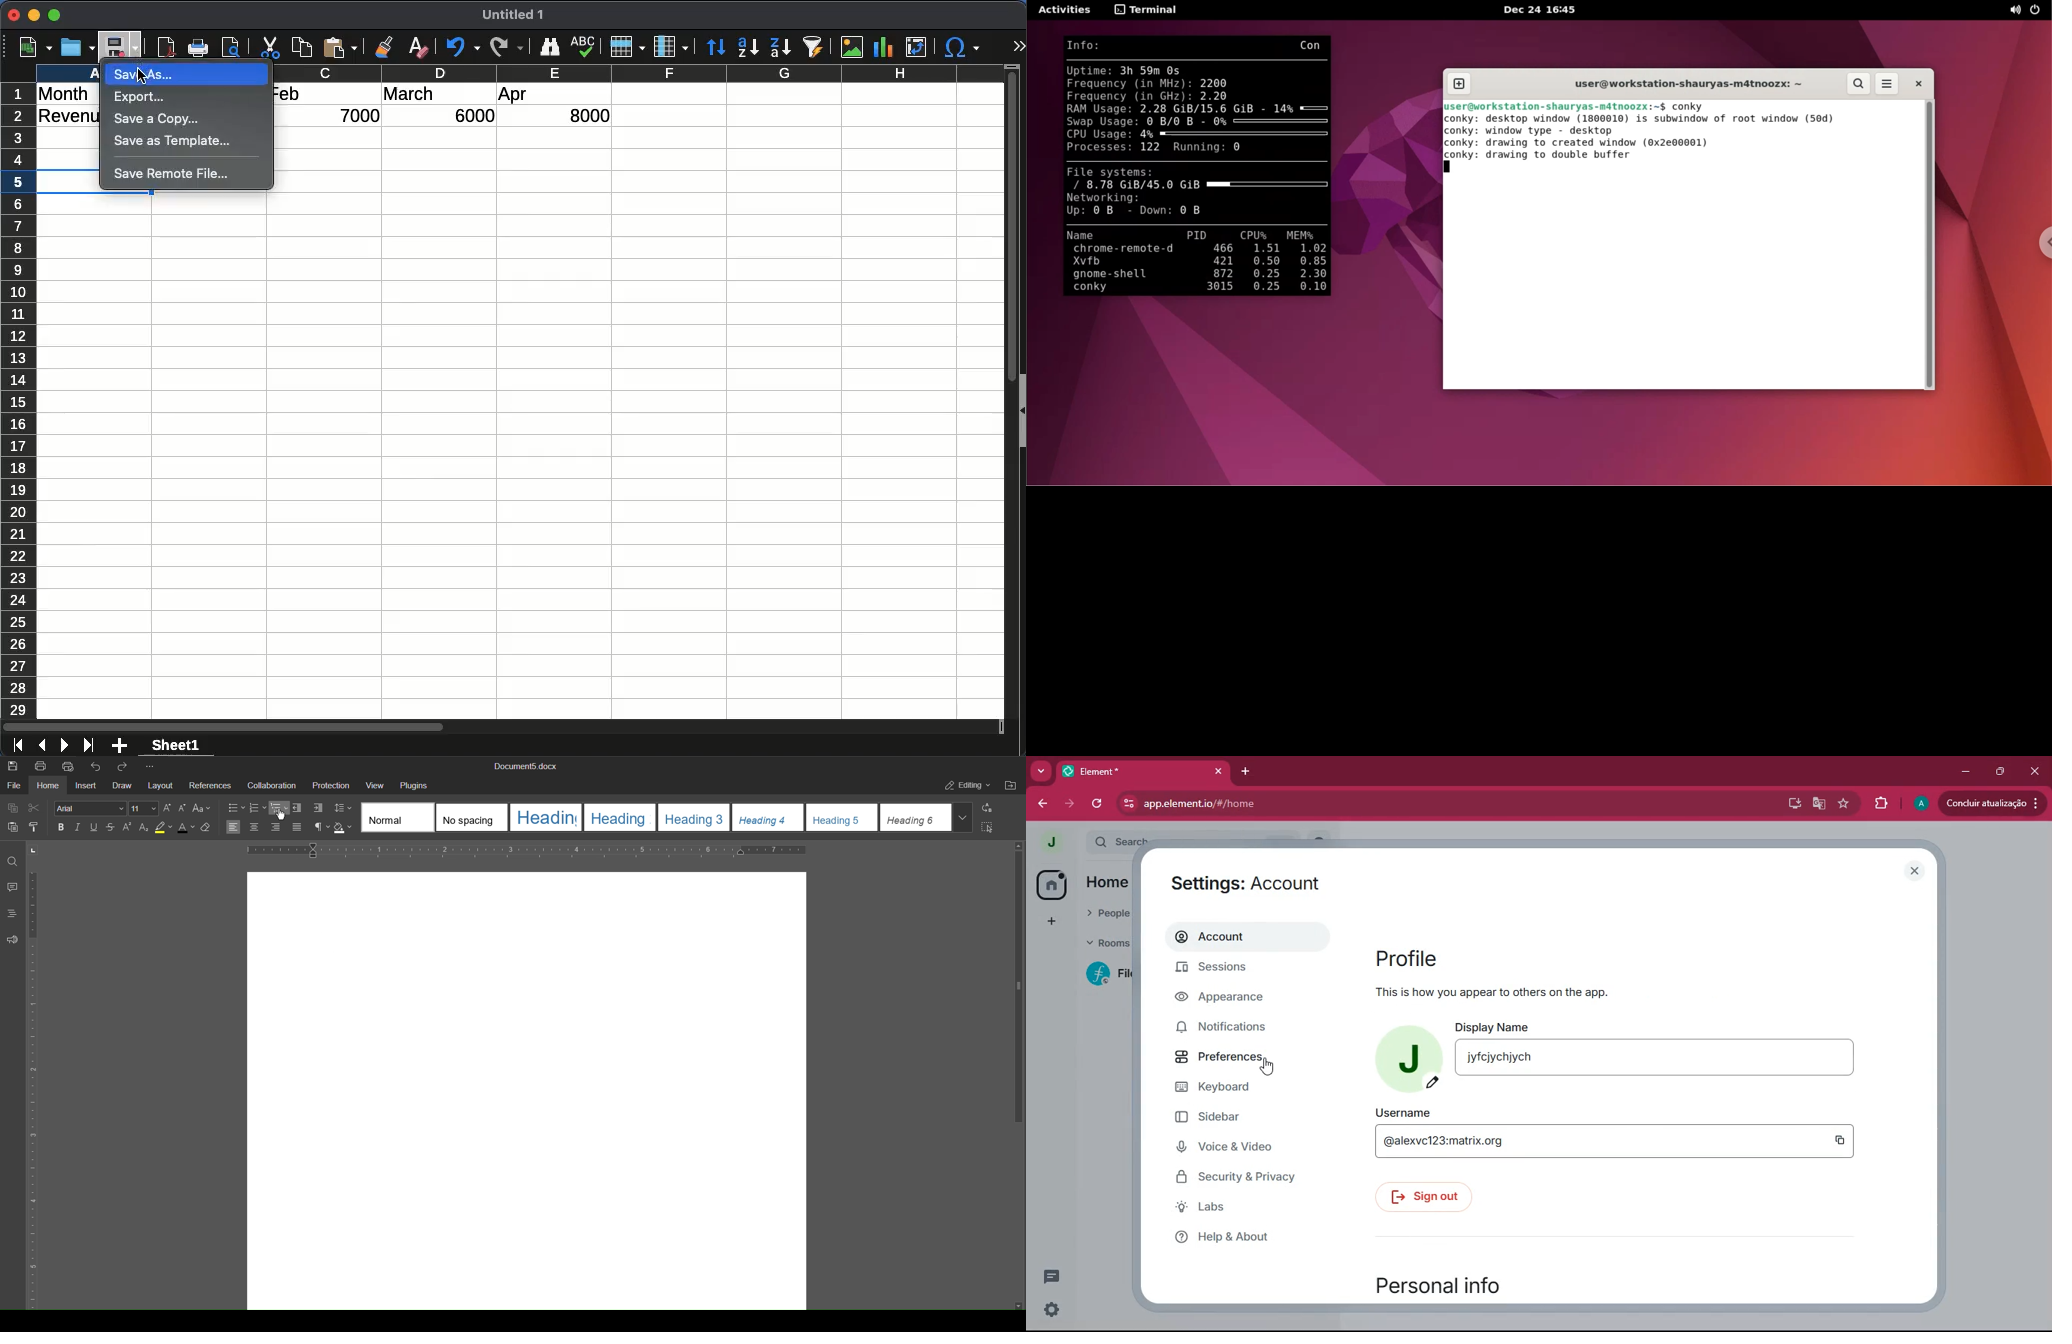  Describe the element at coordinates (377, 787) in the screenshot. I see `View ` at that location.